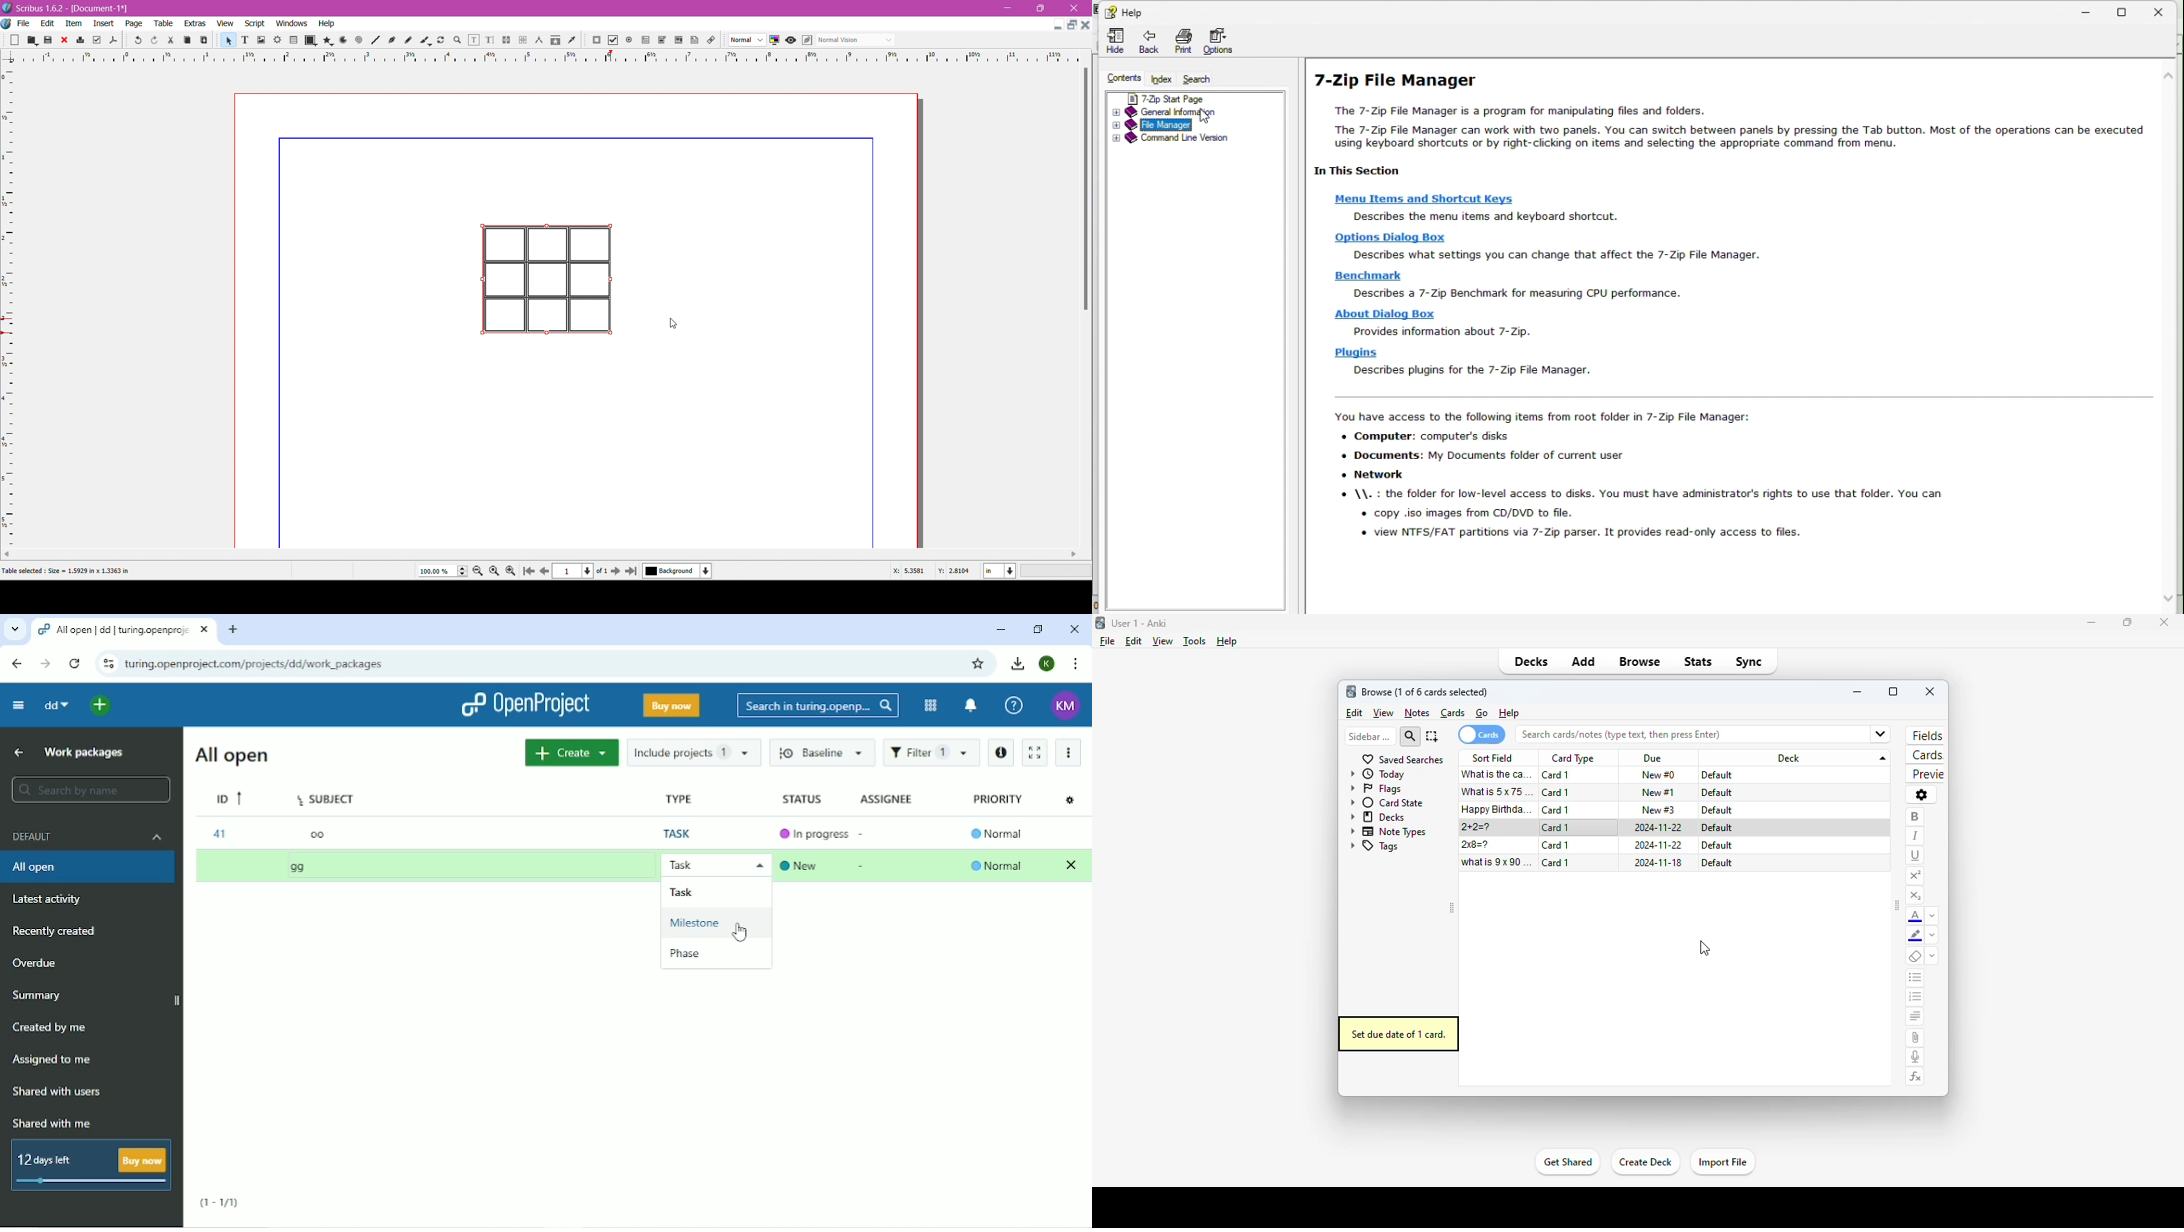 The image size is (2184, 1232). I want to click on edit, so click(1353, 713).